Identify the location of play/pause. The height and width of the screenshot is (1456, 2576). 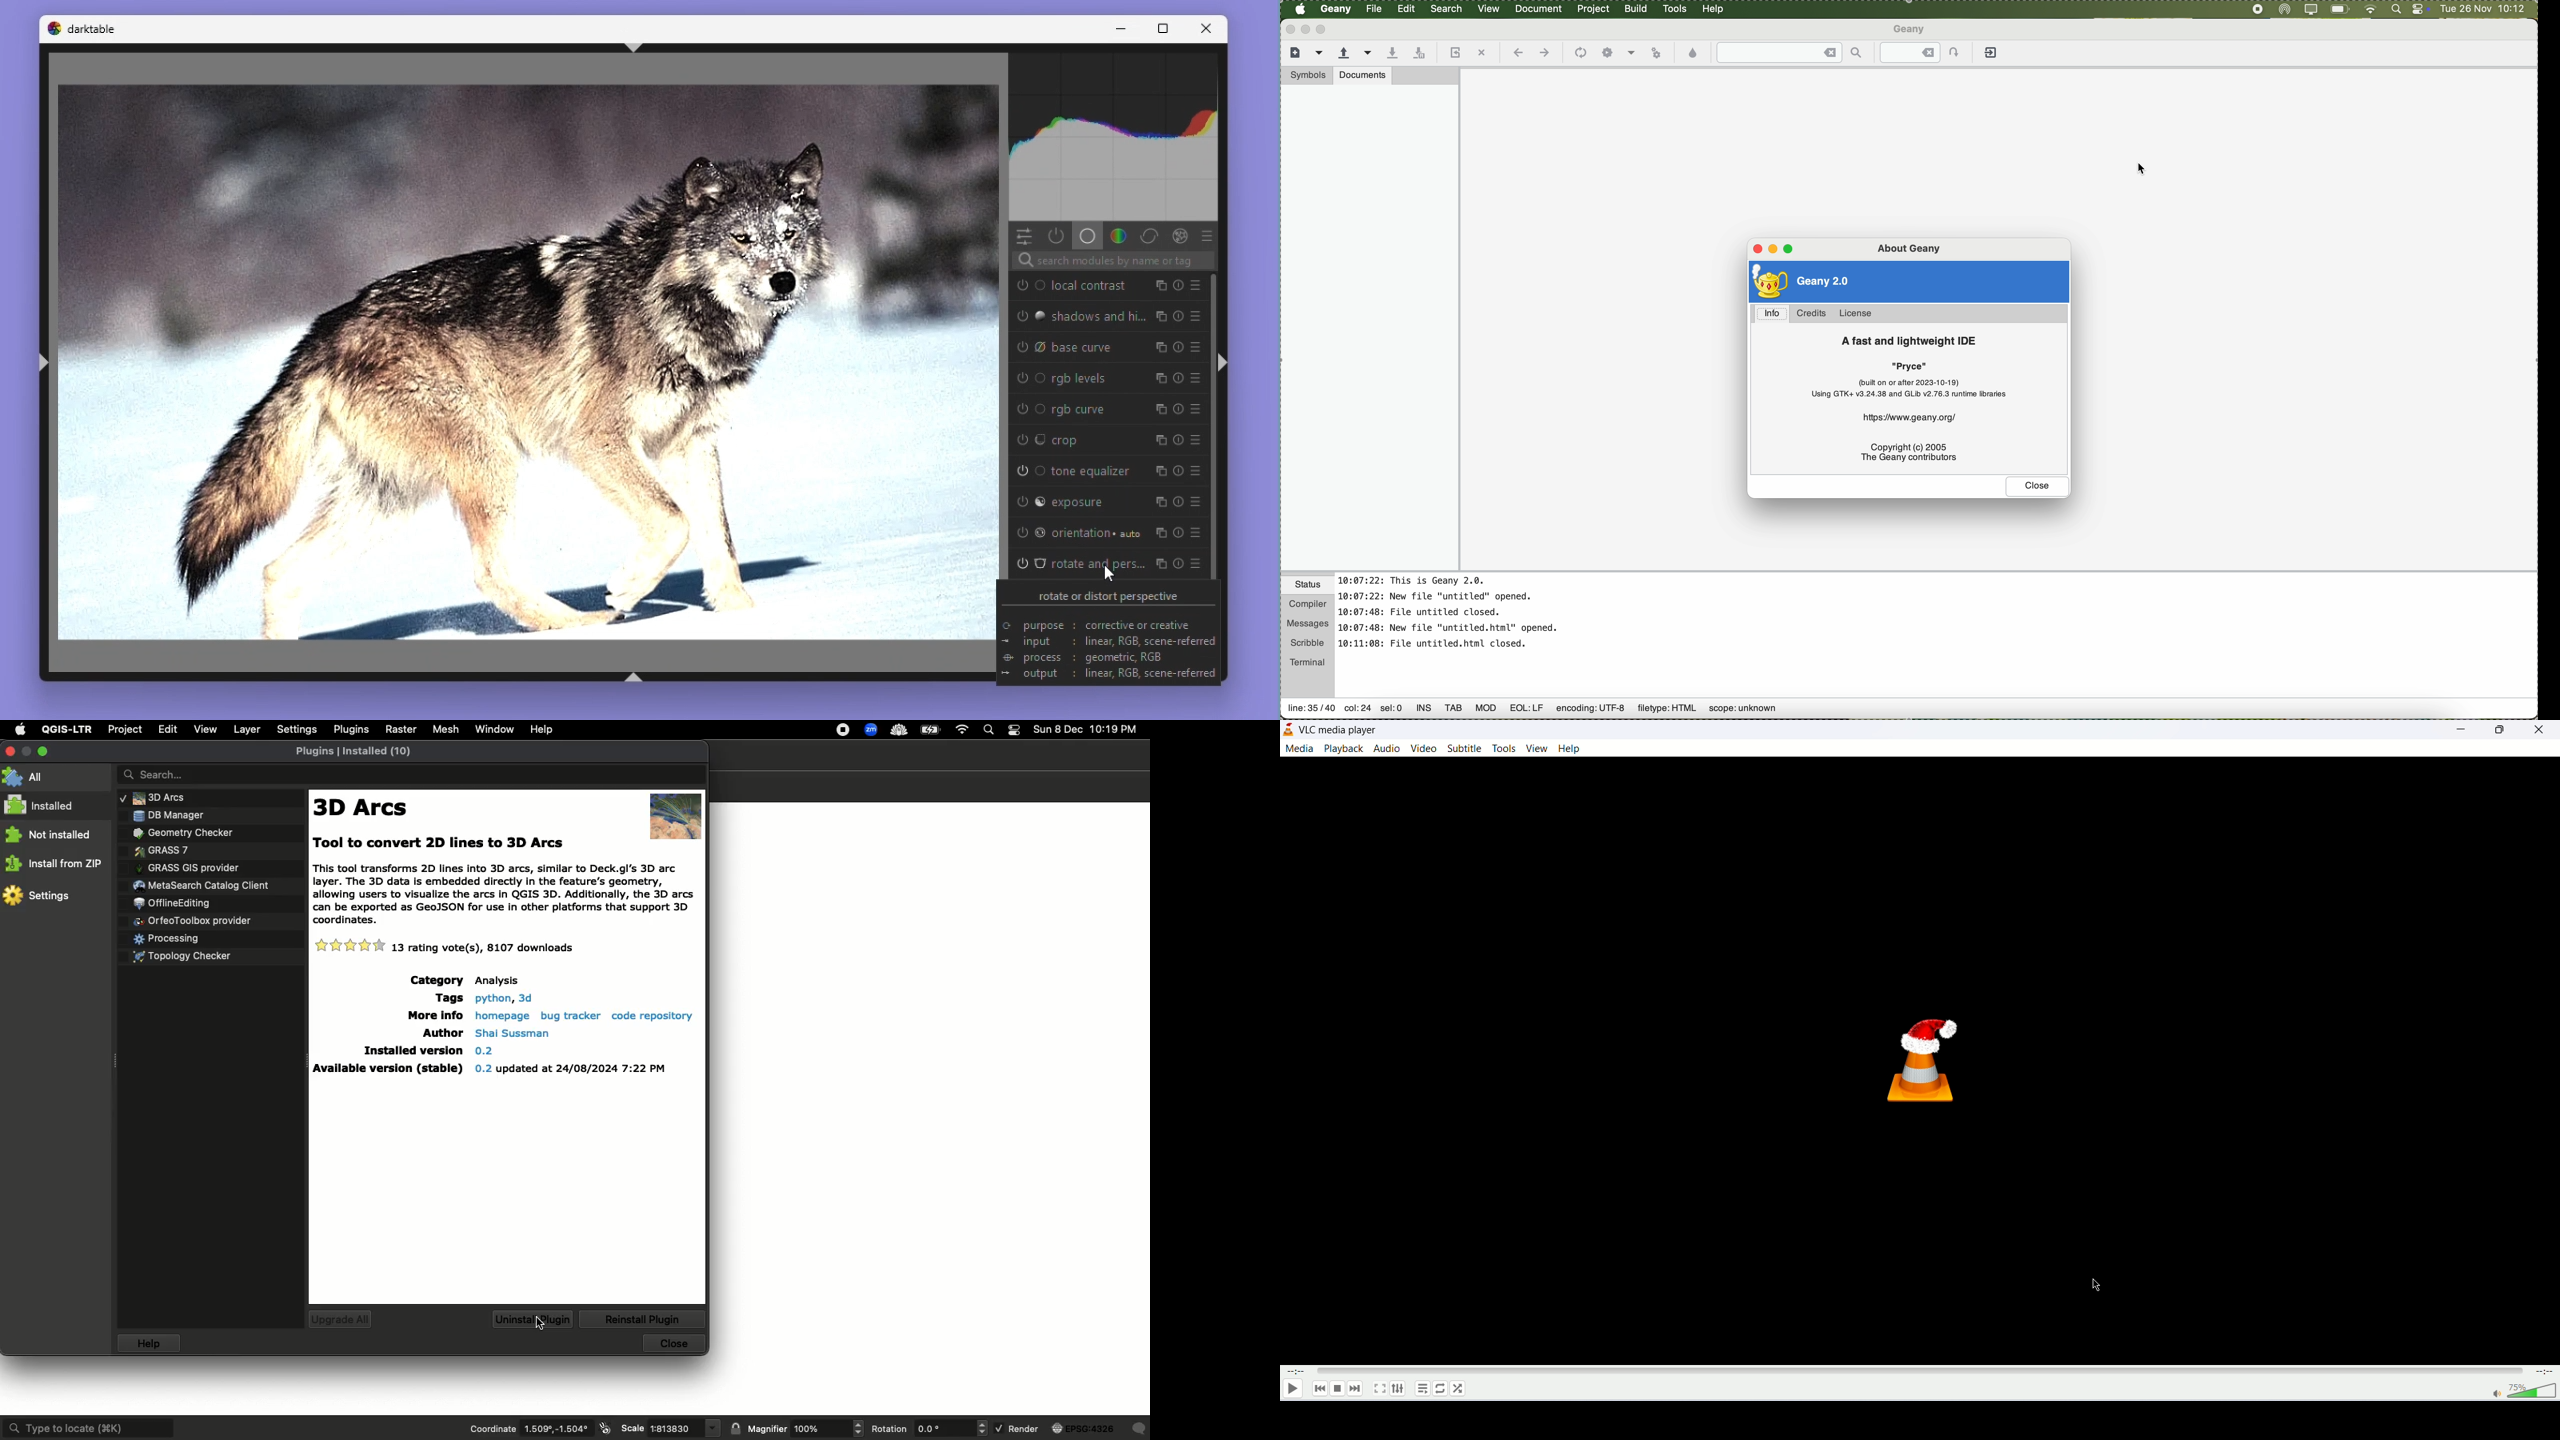
(1292, 1390).